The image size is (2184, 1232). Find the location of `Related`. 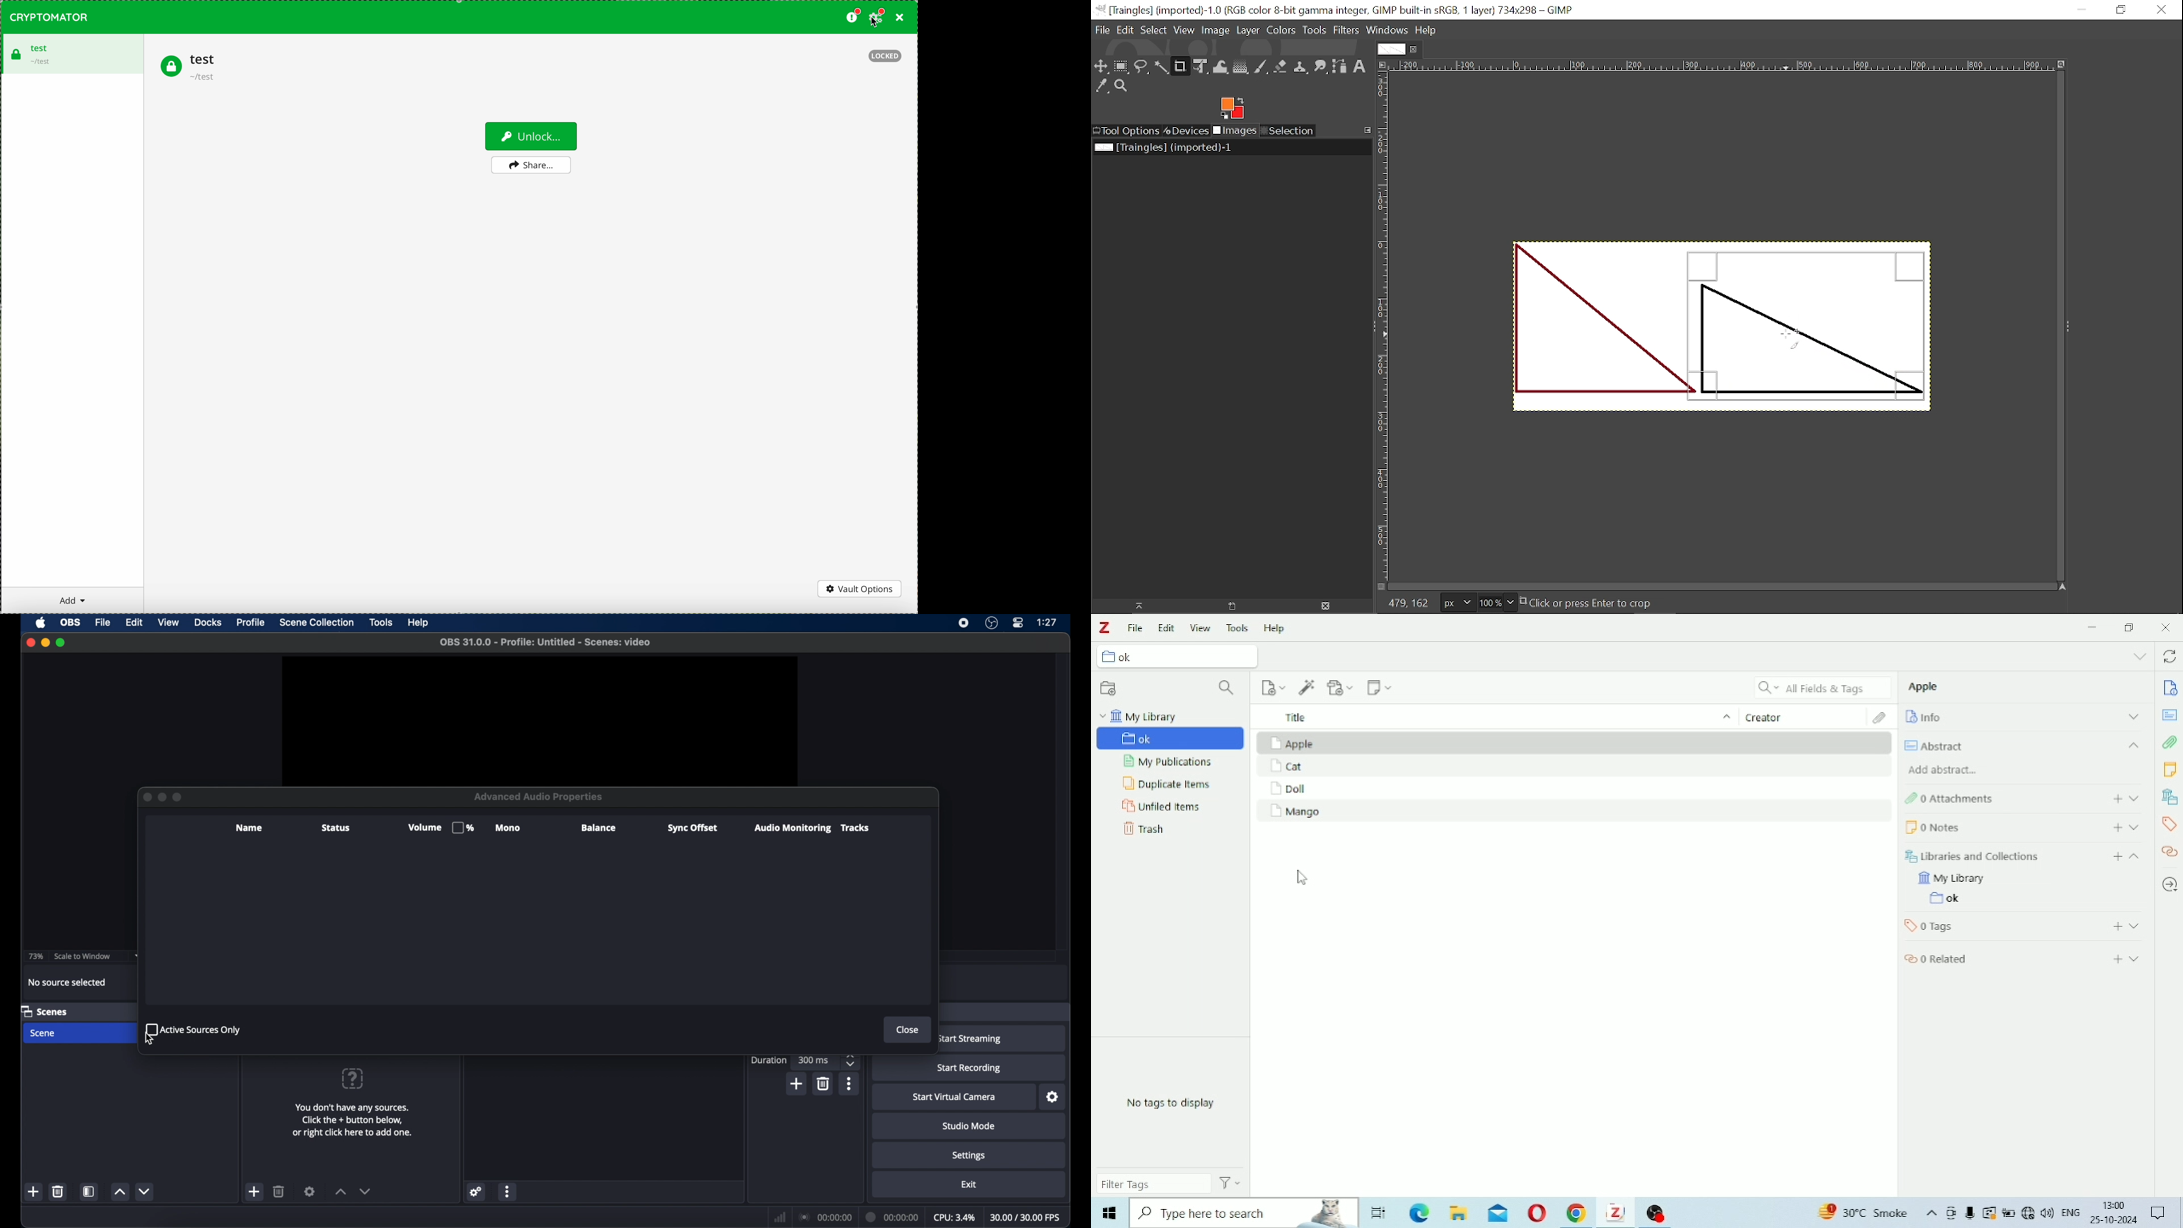

Related is located at coordinates (1936, 959).